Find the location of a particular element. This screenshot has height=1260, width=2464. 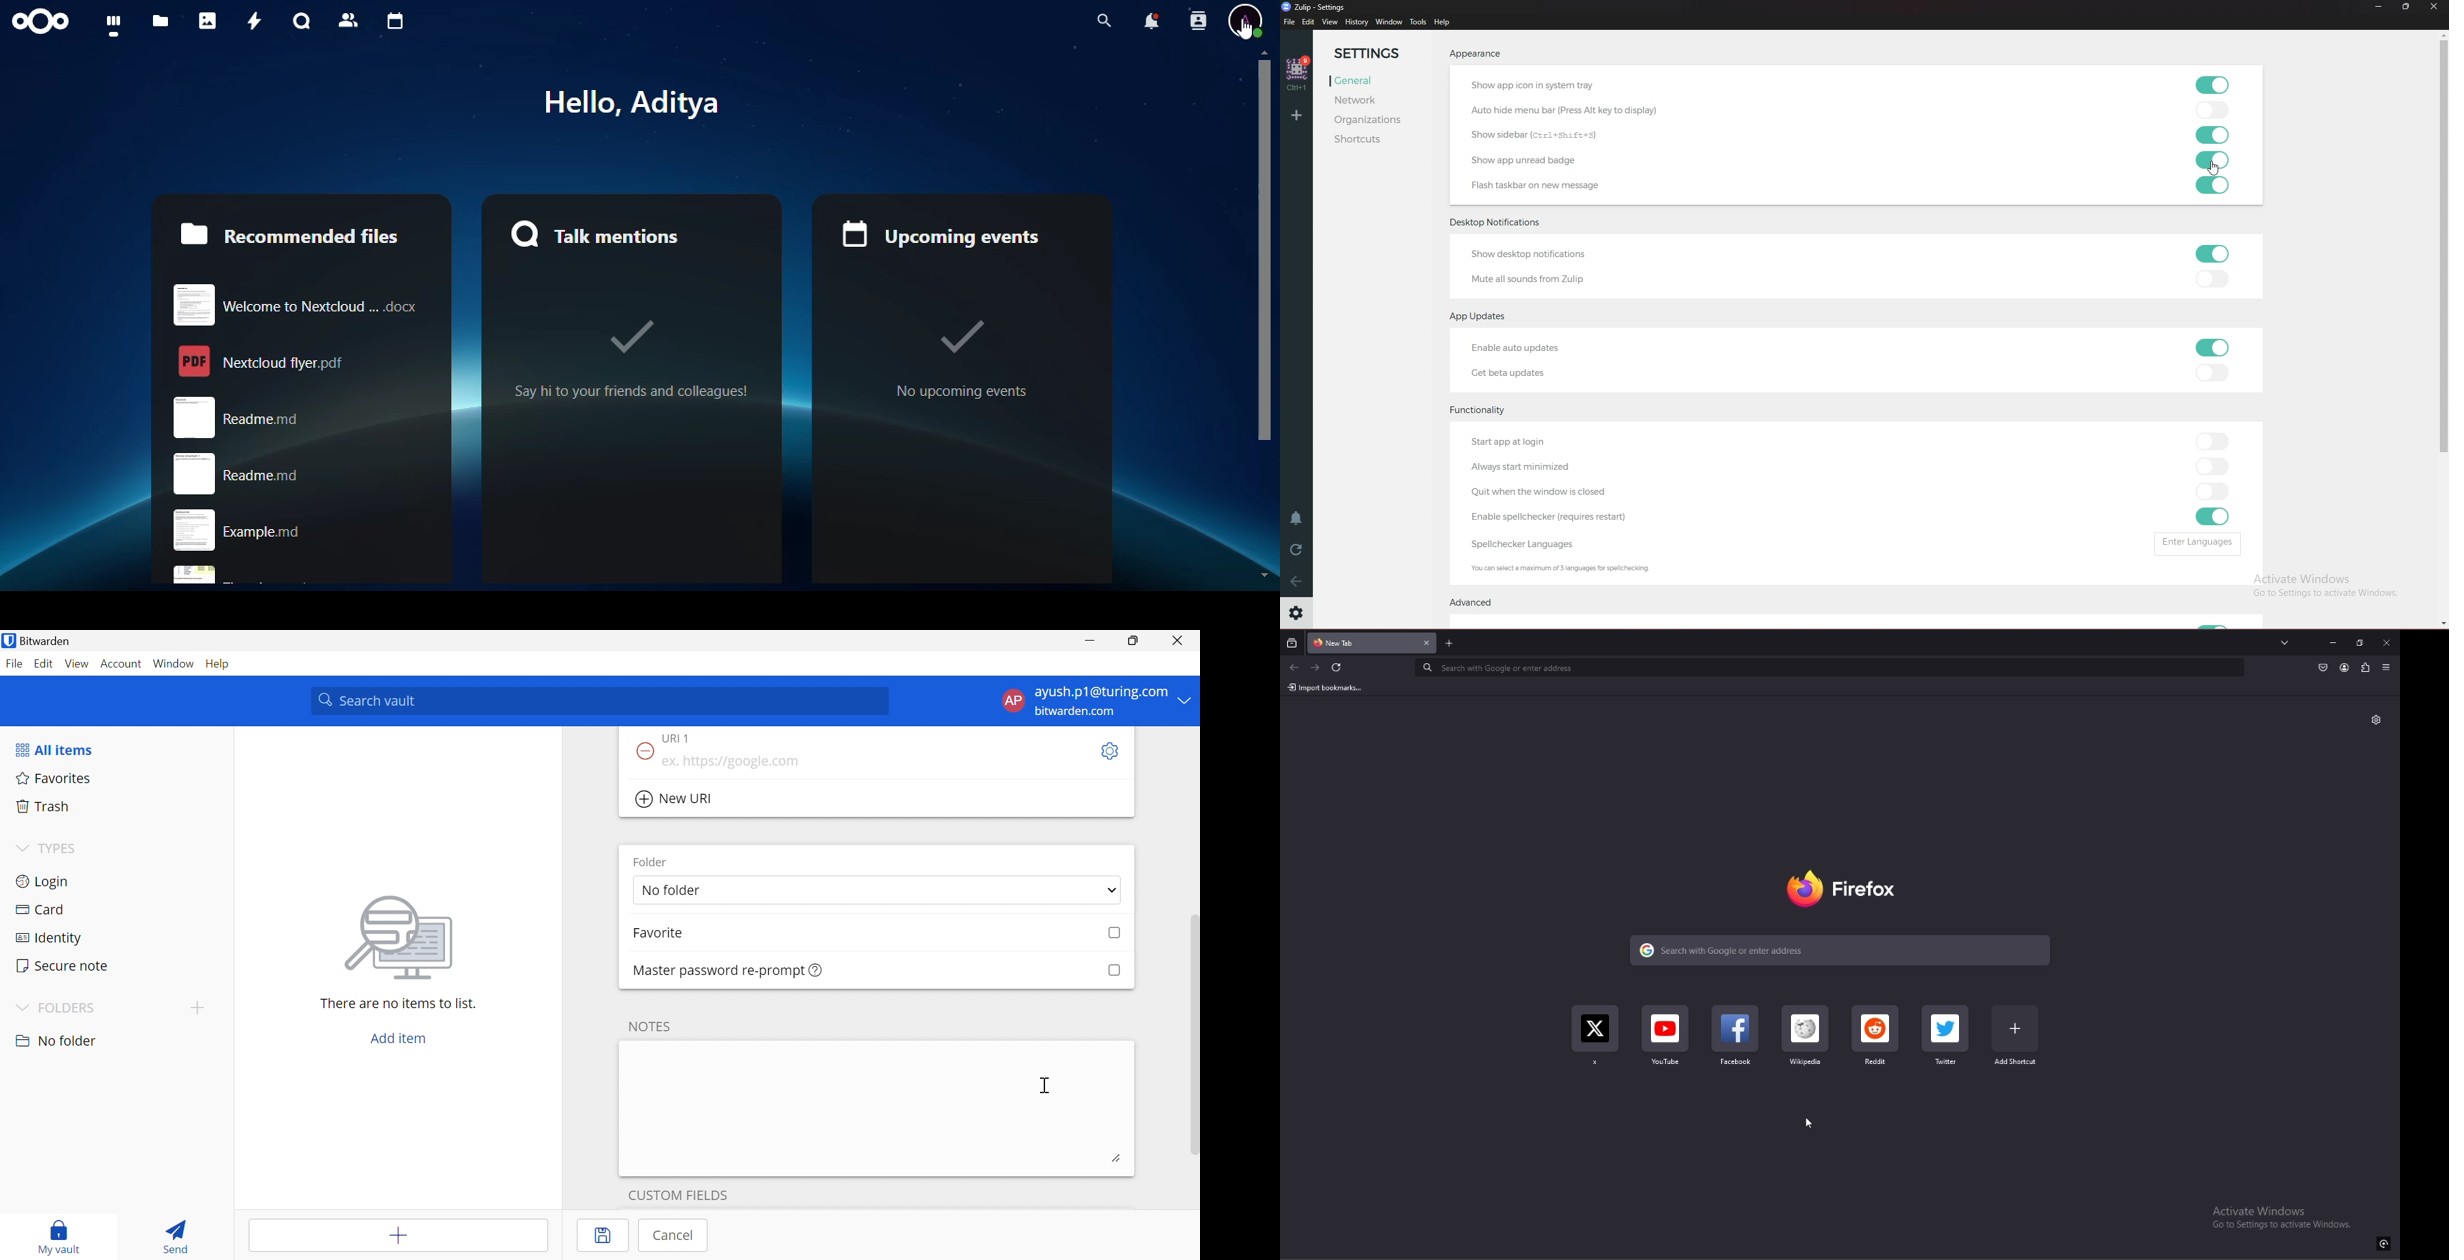

extensions is located at coordinates (2365, 668).